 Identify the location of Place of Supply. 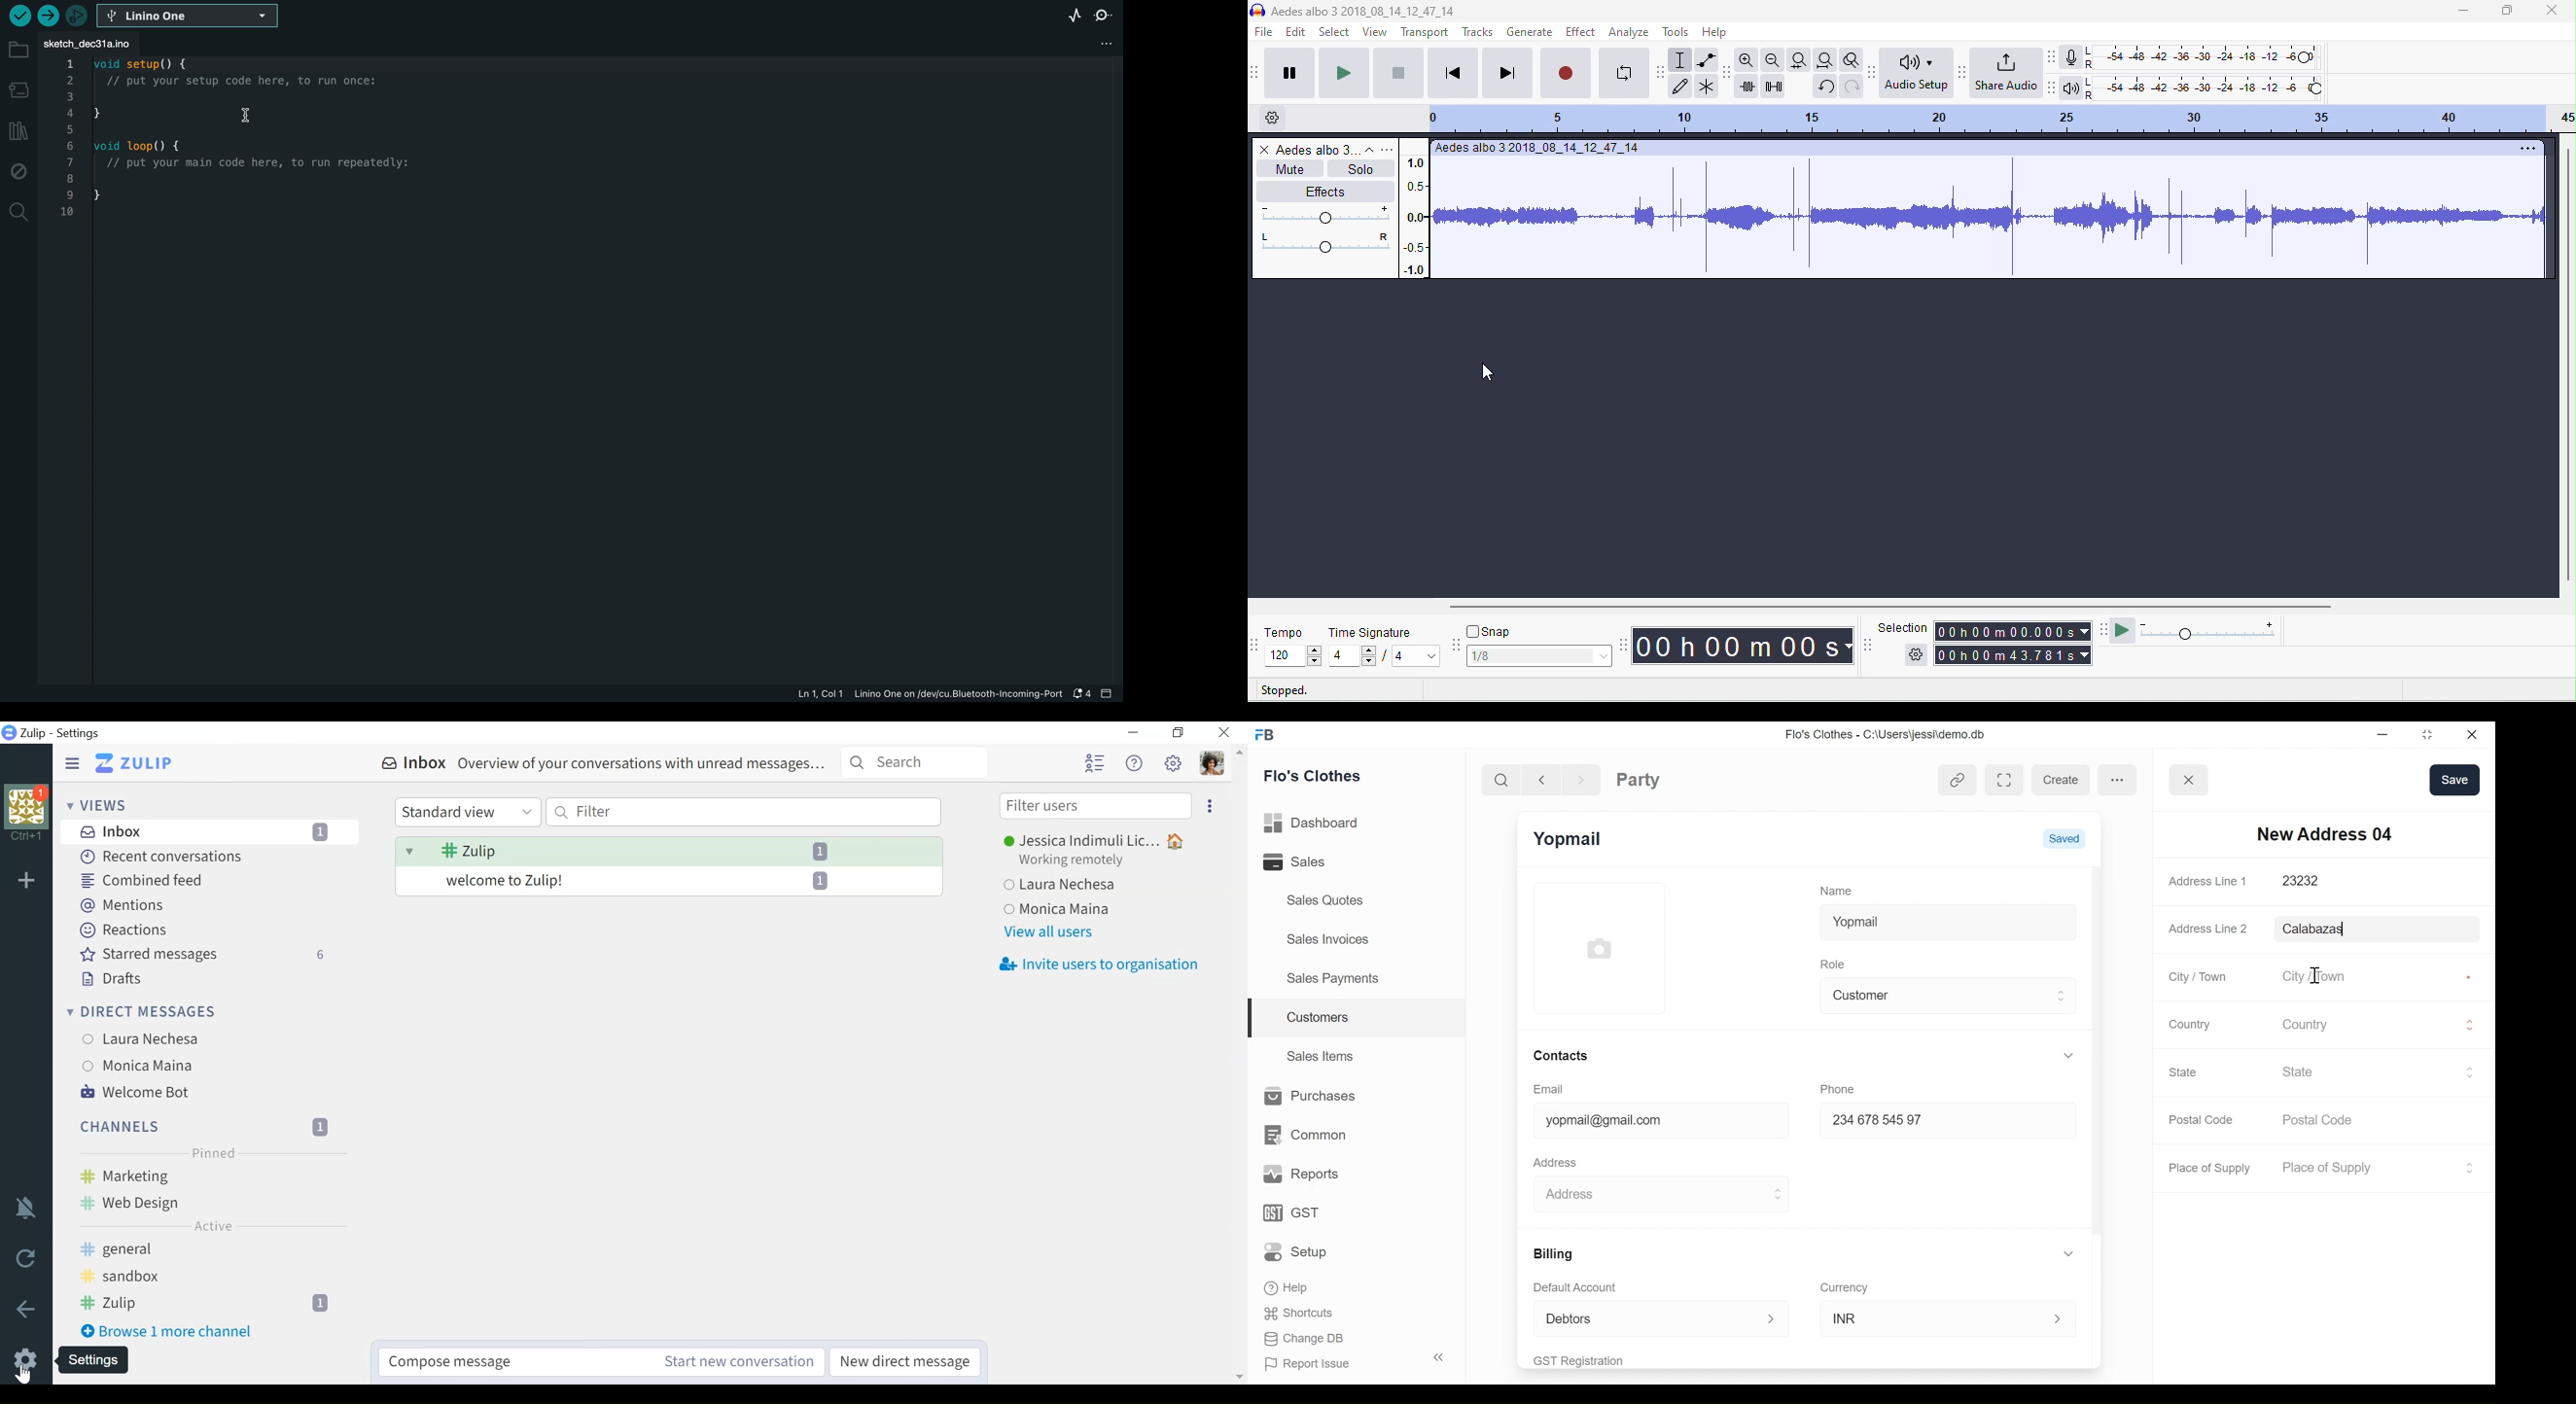
(2365, 1168).